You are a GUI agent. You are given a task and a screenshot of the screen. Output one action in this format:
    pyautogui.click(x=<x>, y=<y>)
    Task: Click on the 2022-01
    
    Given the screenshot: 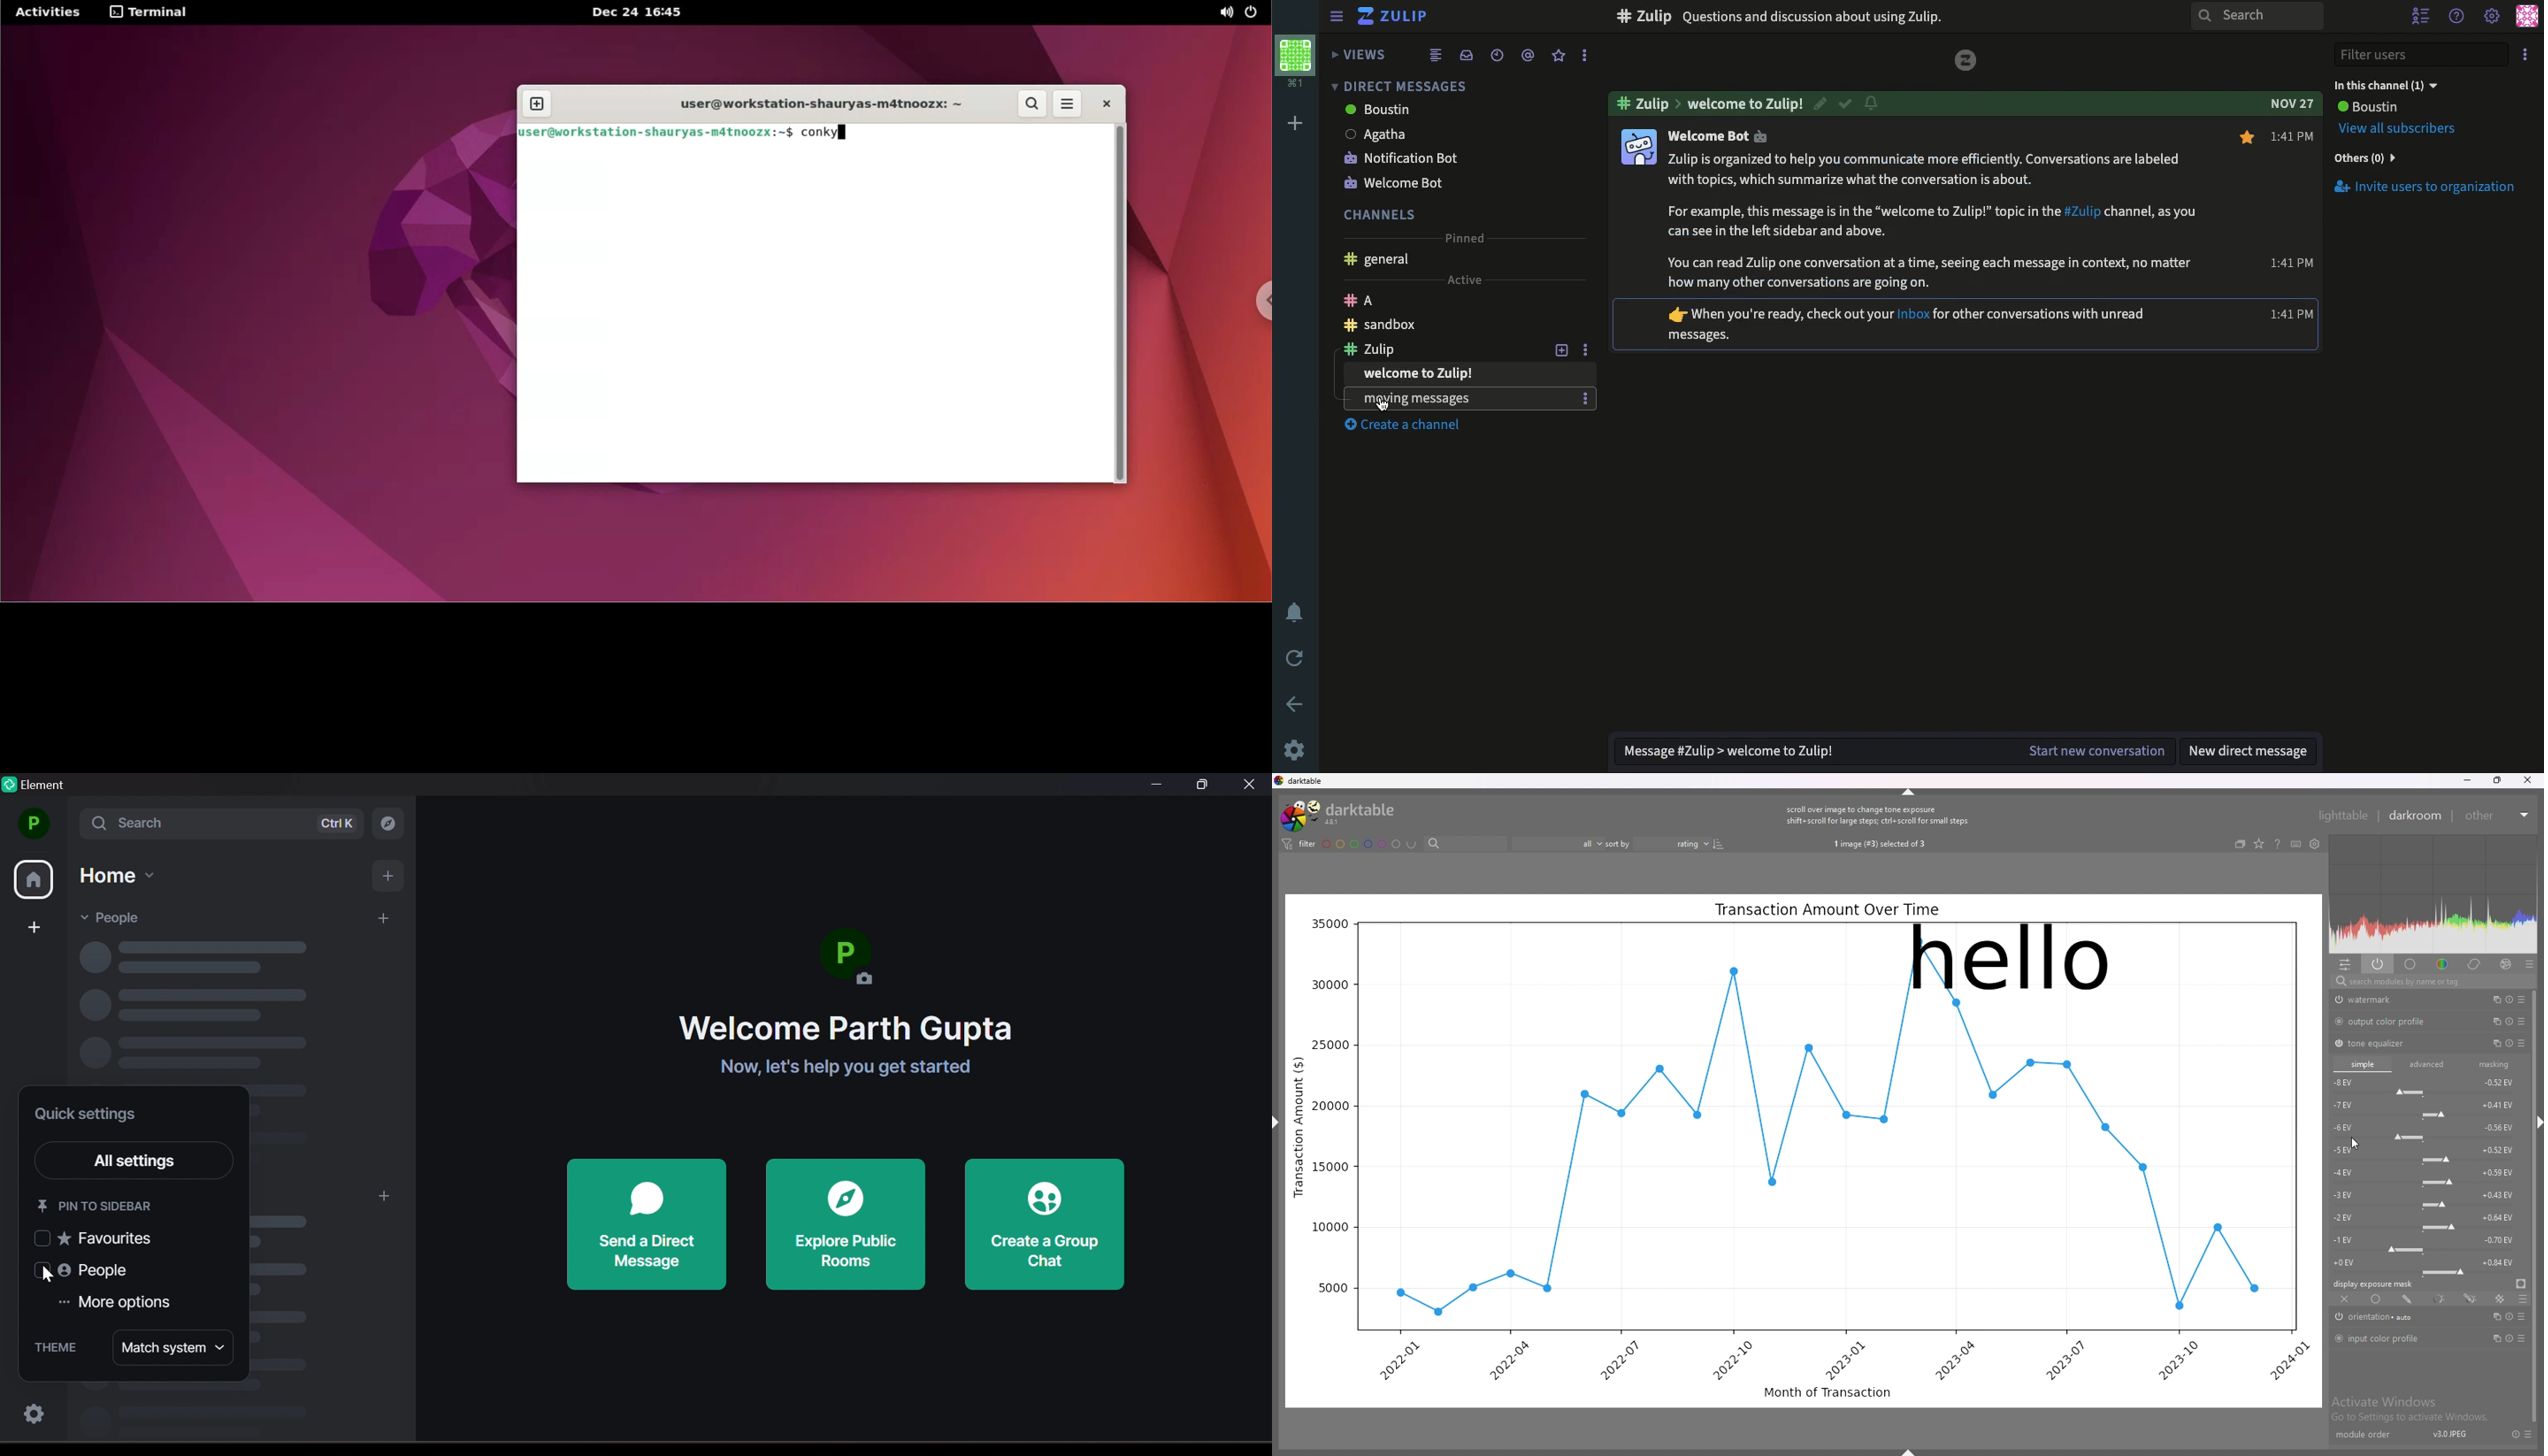 What is the action you would take?
    pyautogui.click(x=1404, y=1361)
    